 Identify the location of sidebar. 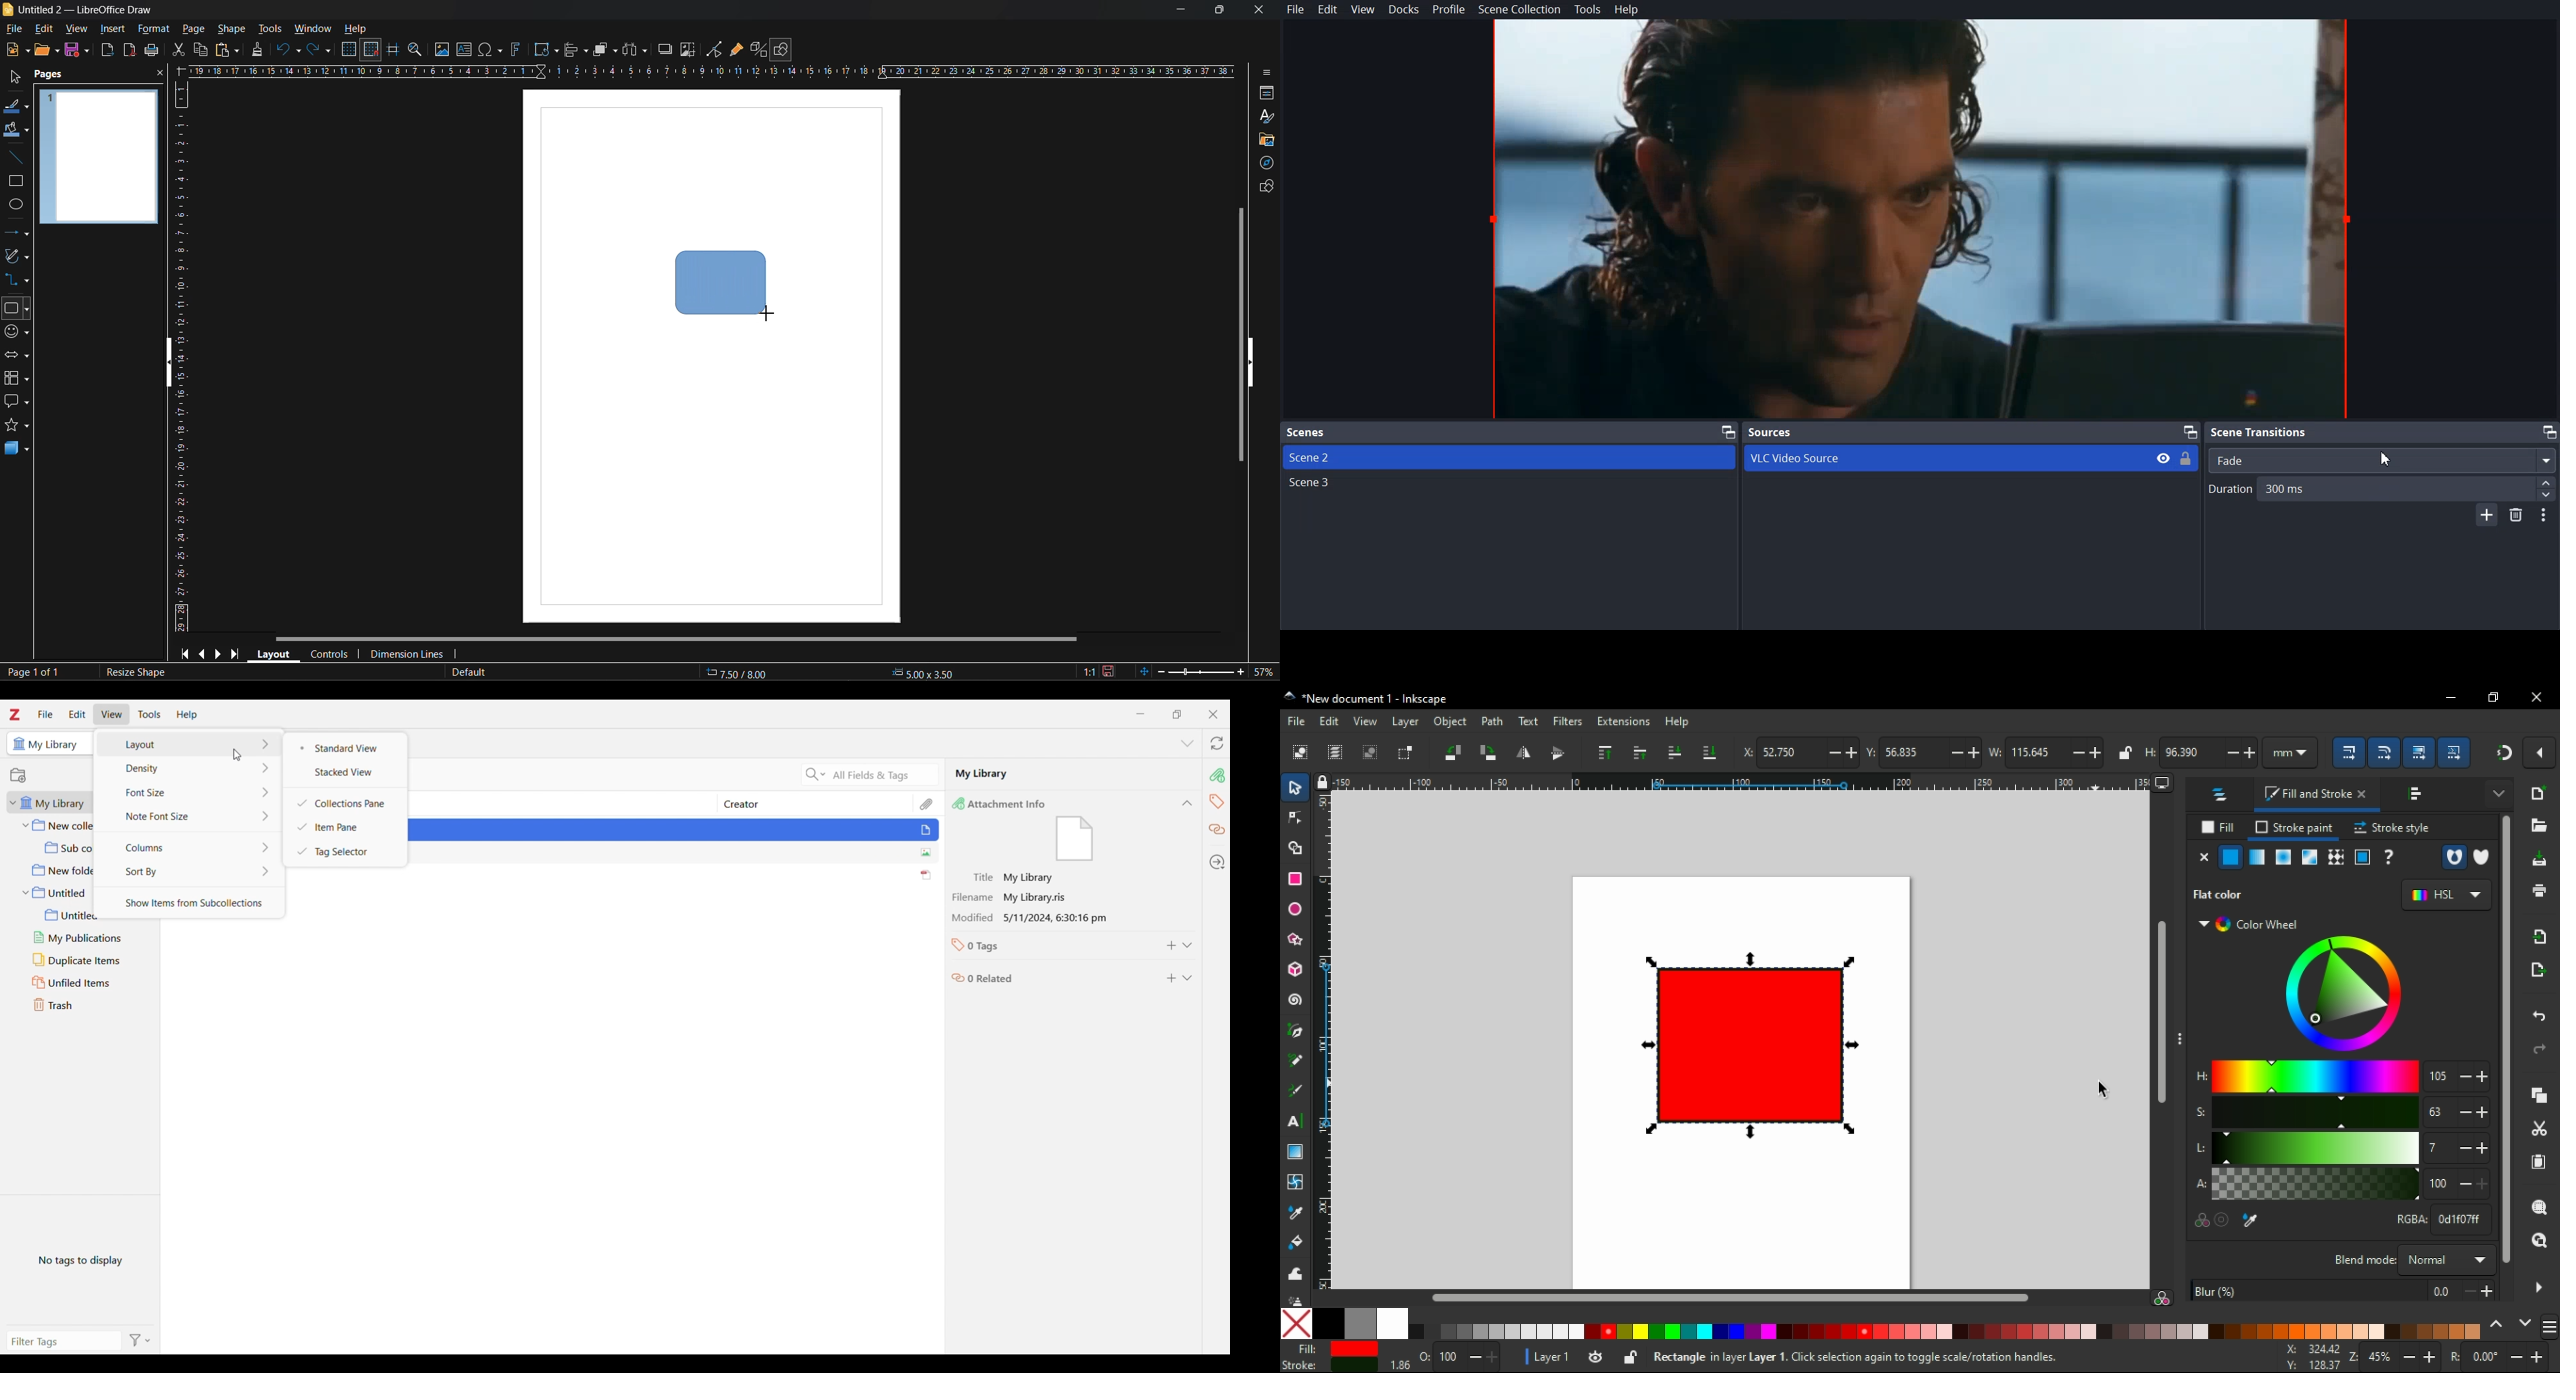
(1265, 75).